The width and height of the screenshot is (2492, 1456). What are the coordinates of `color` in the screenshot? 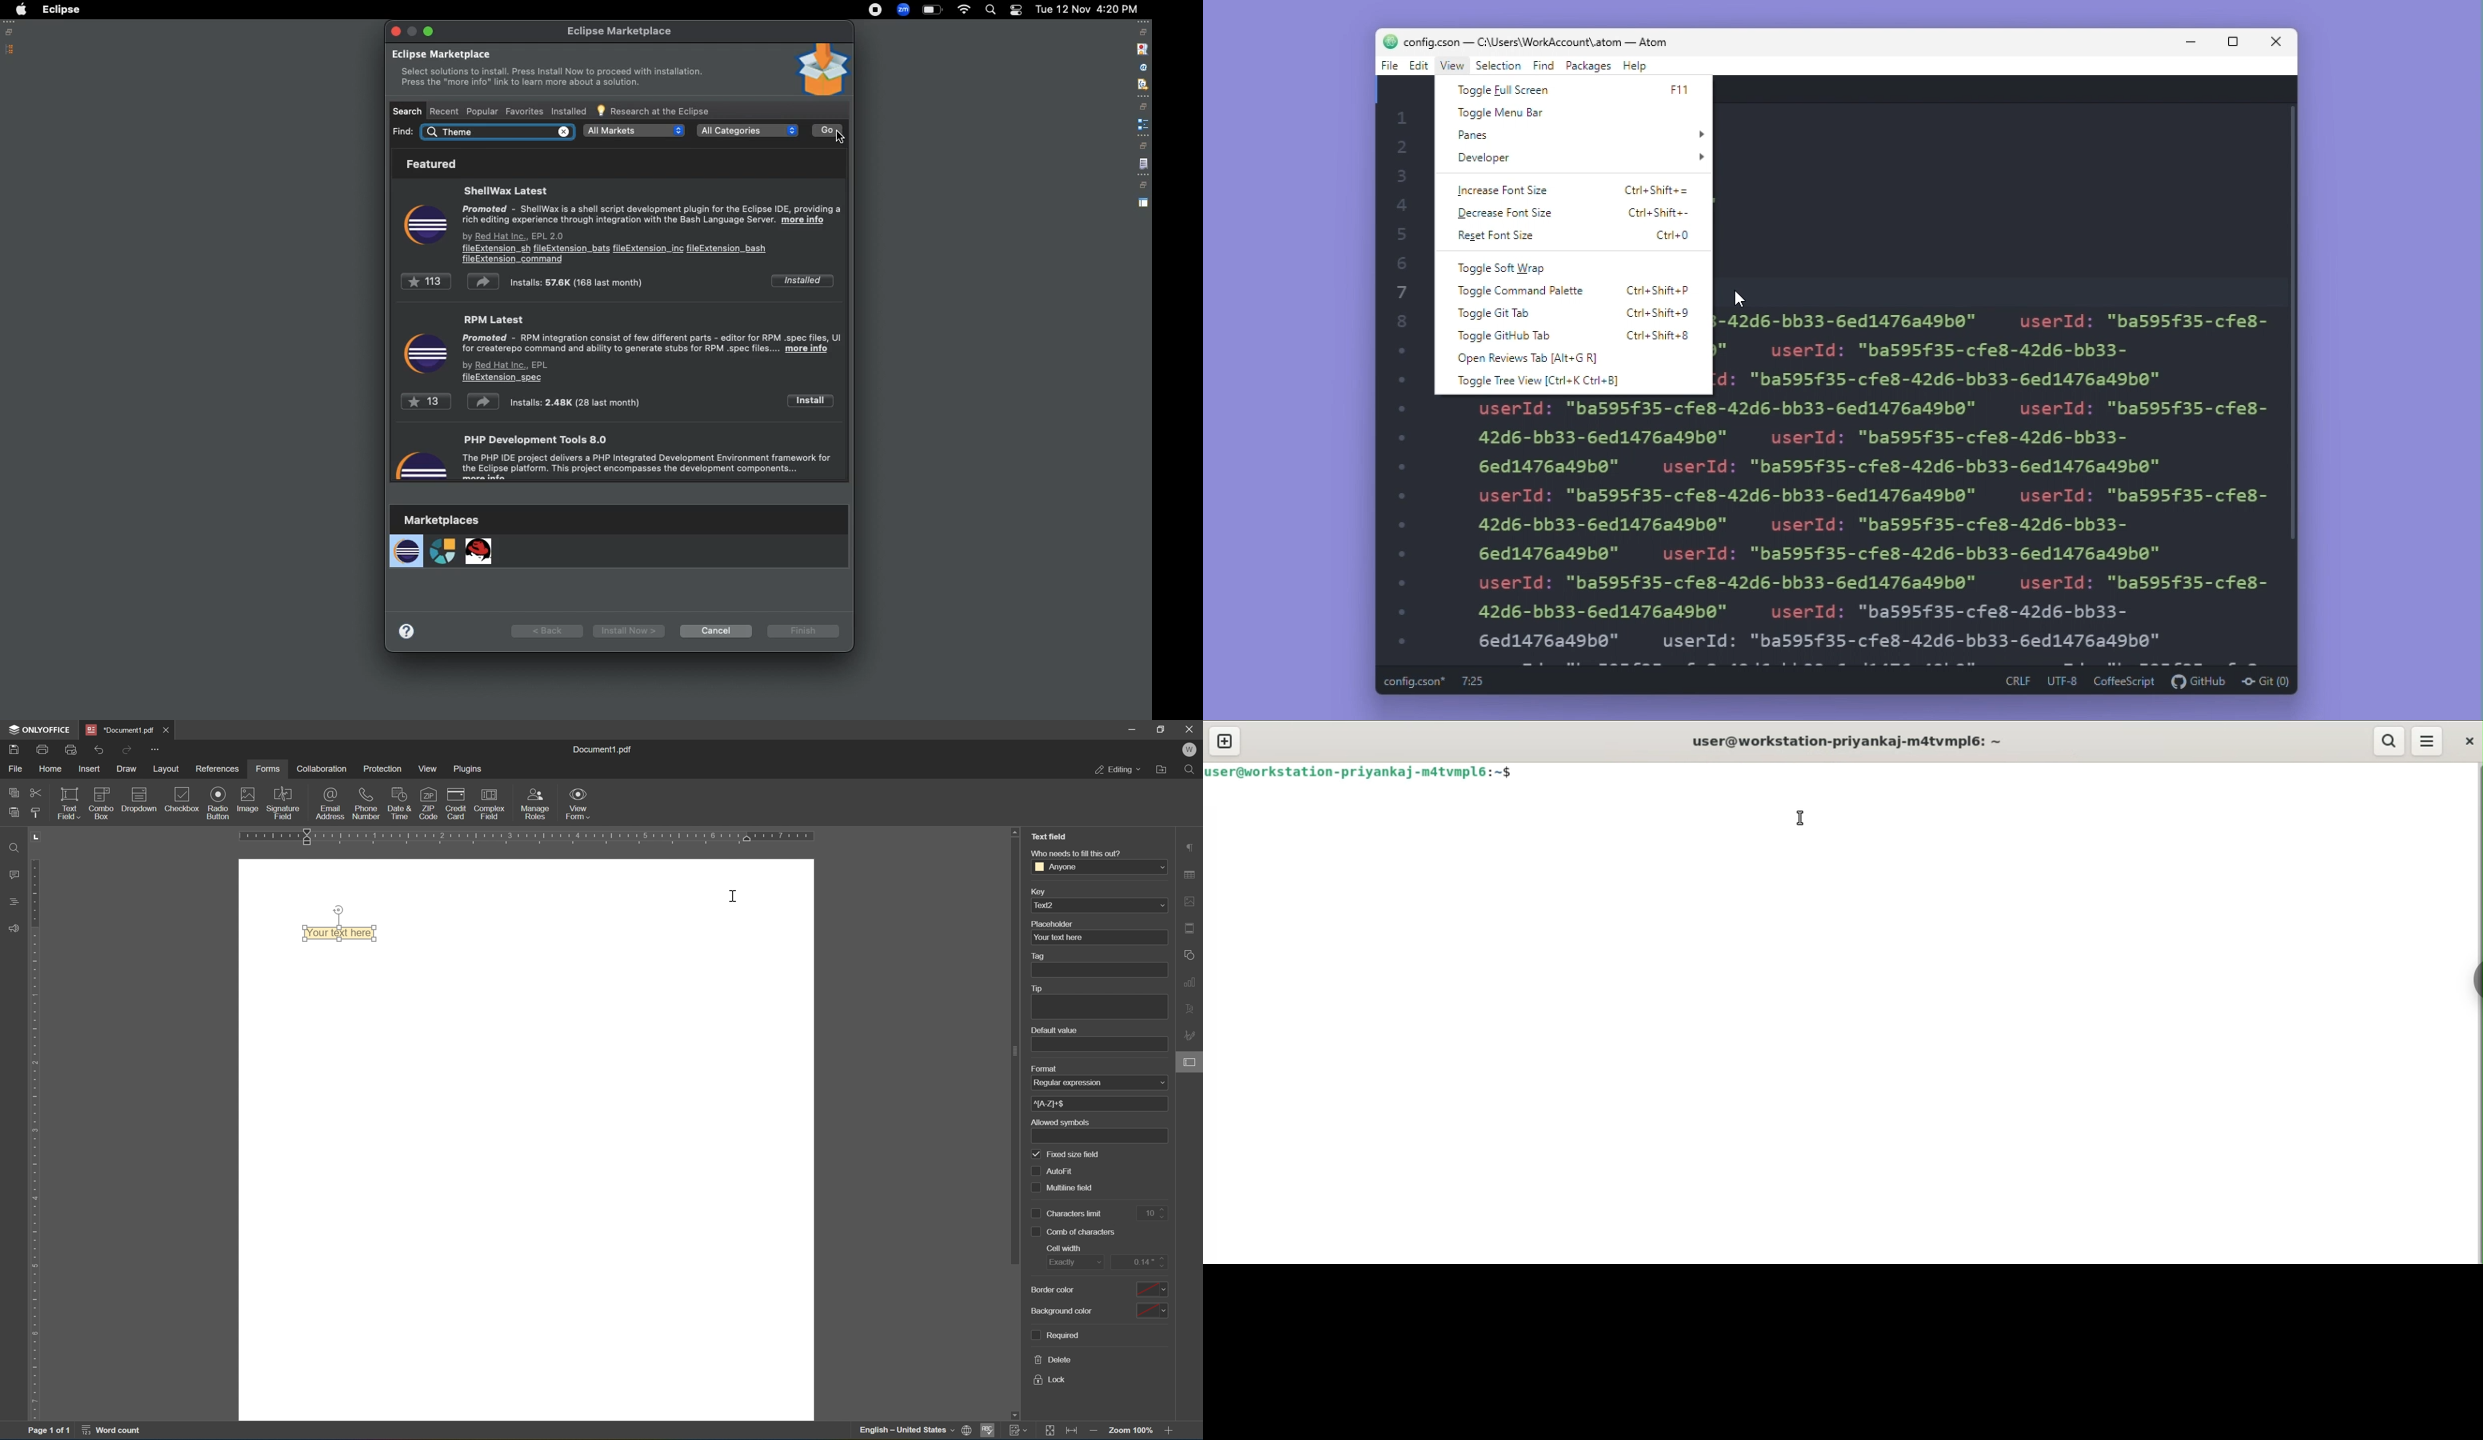 It's located at (1154, 1290).